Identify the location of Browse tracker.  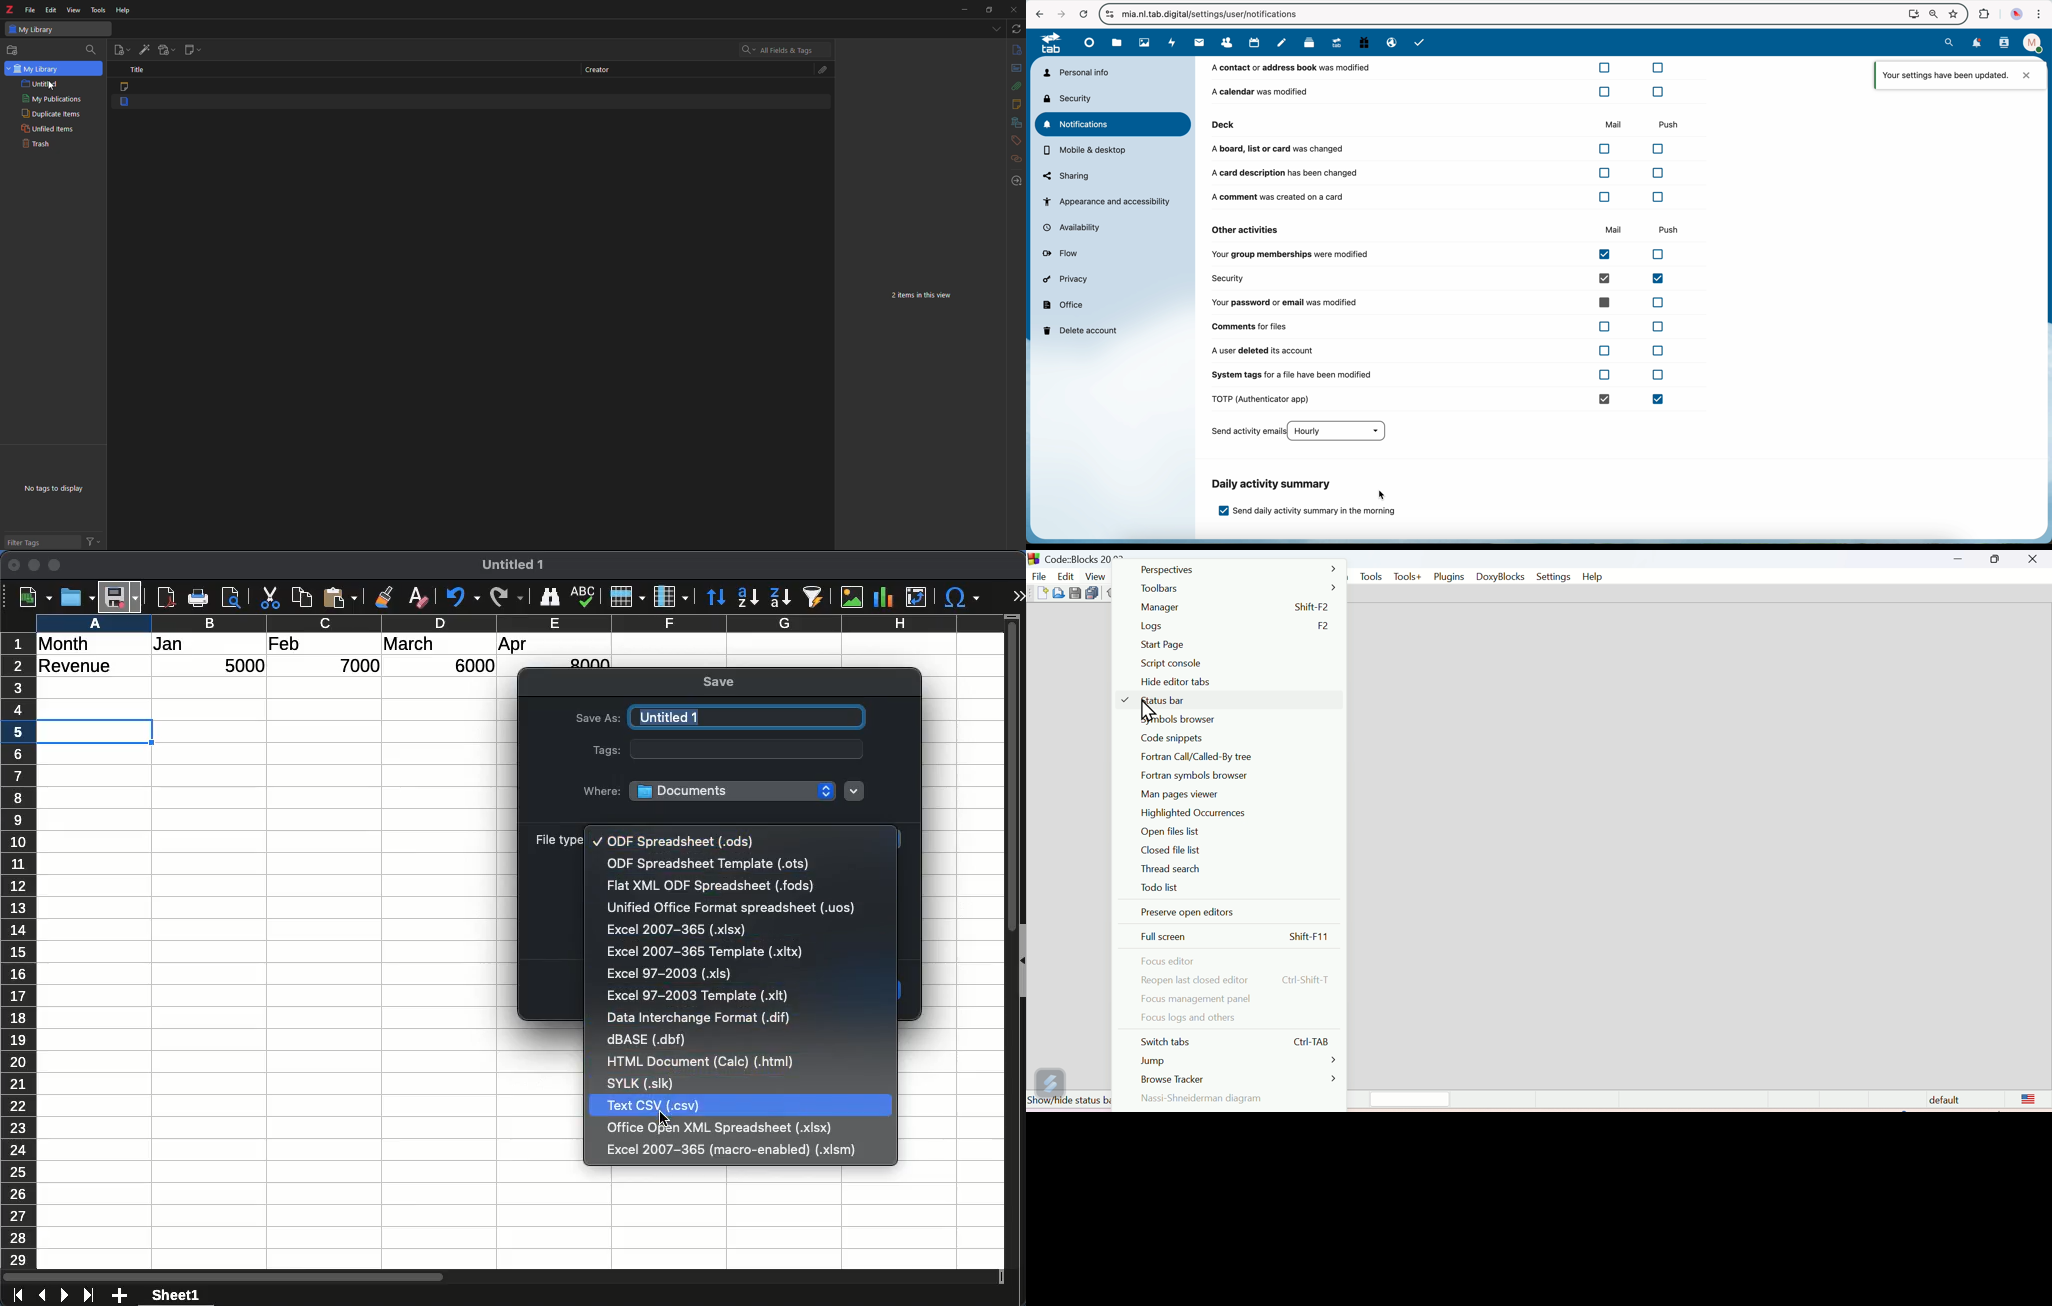
(1240, 1076).